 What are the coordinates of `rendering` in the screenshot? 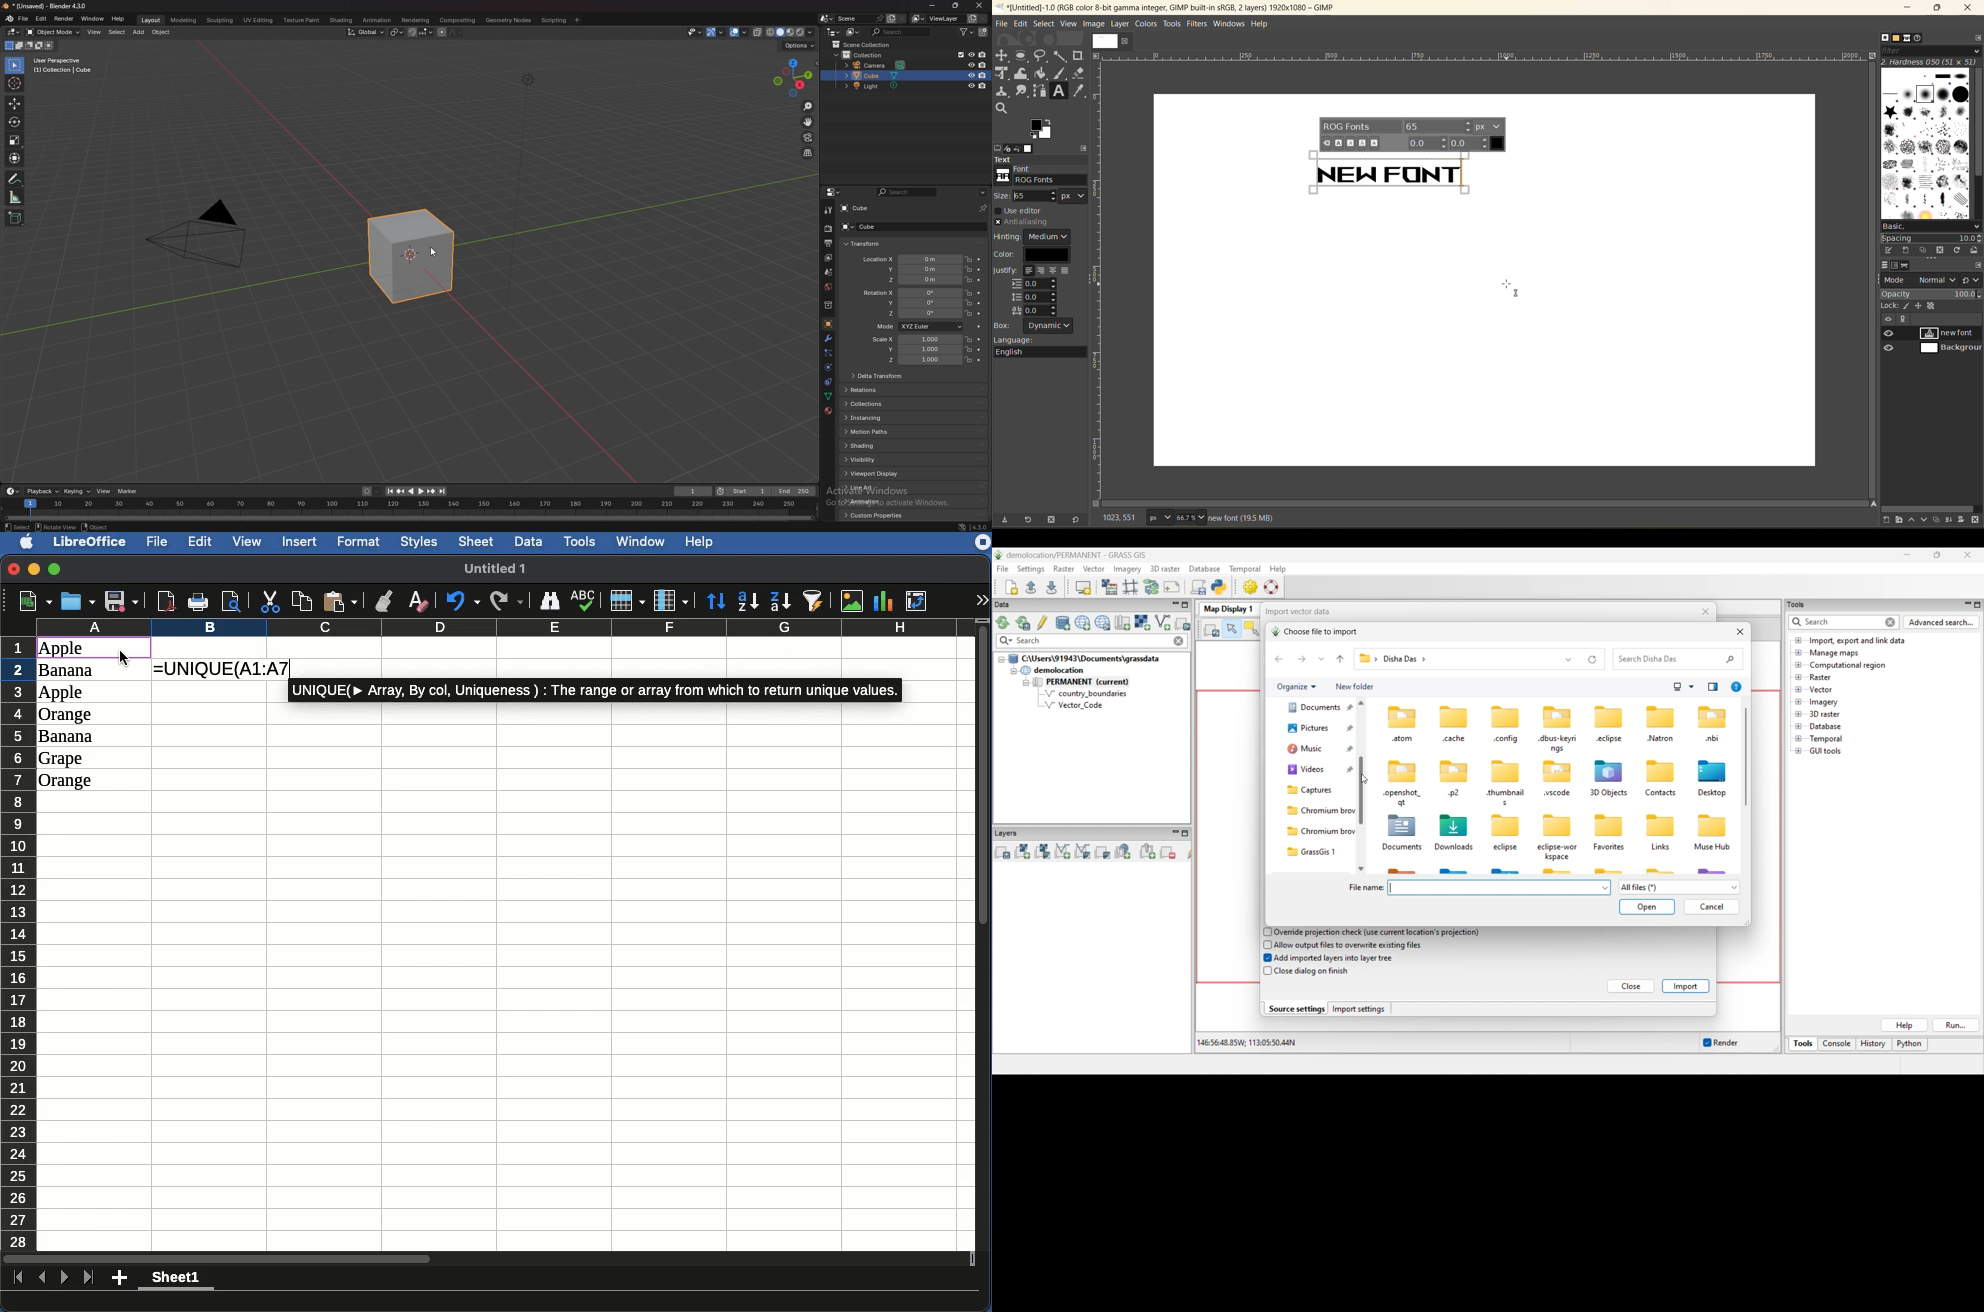 It's located at (415, 21).